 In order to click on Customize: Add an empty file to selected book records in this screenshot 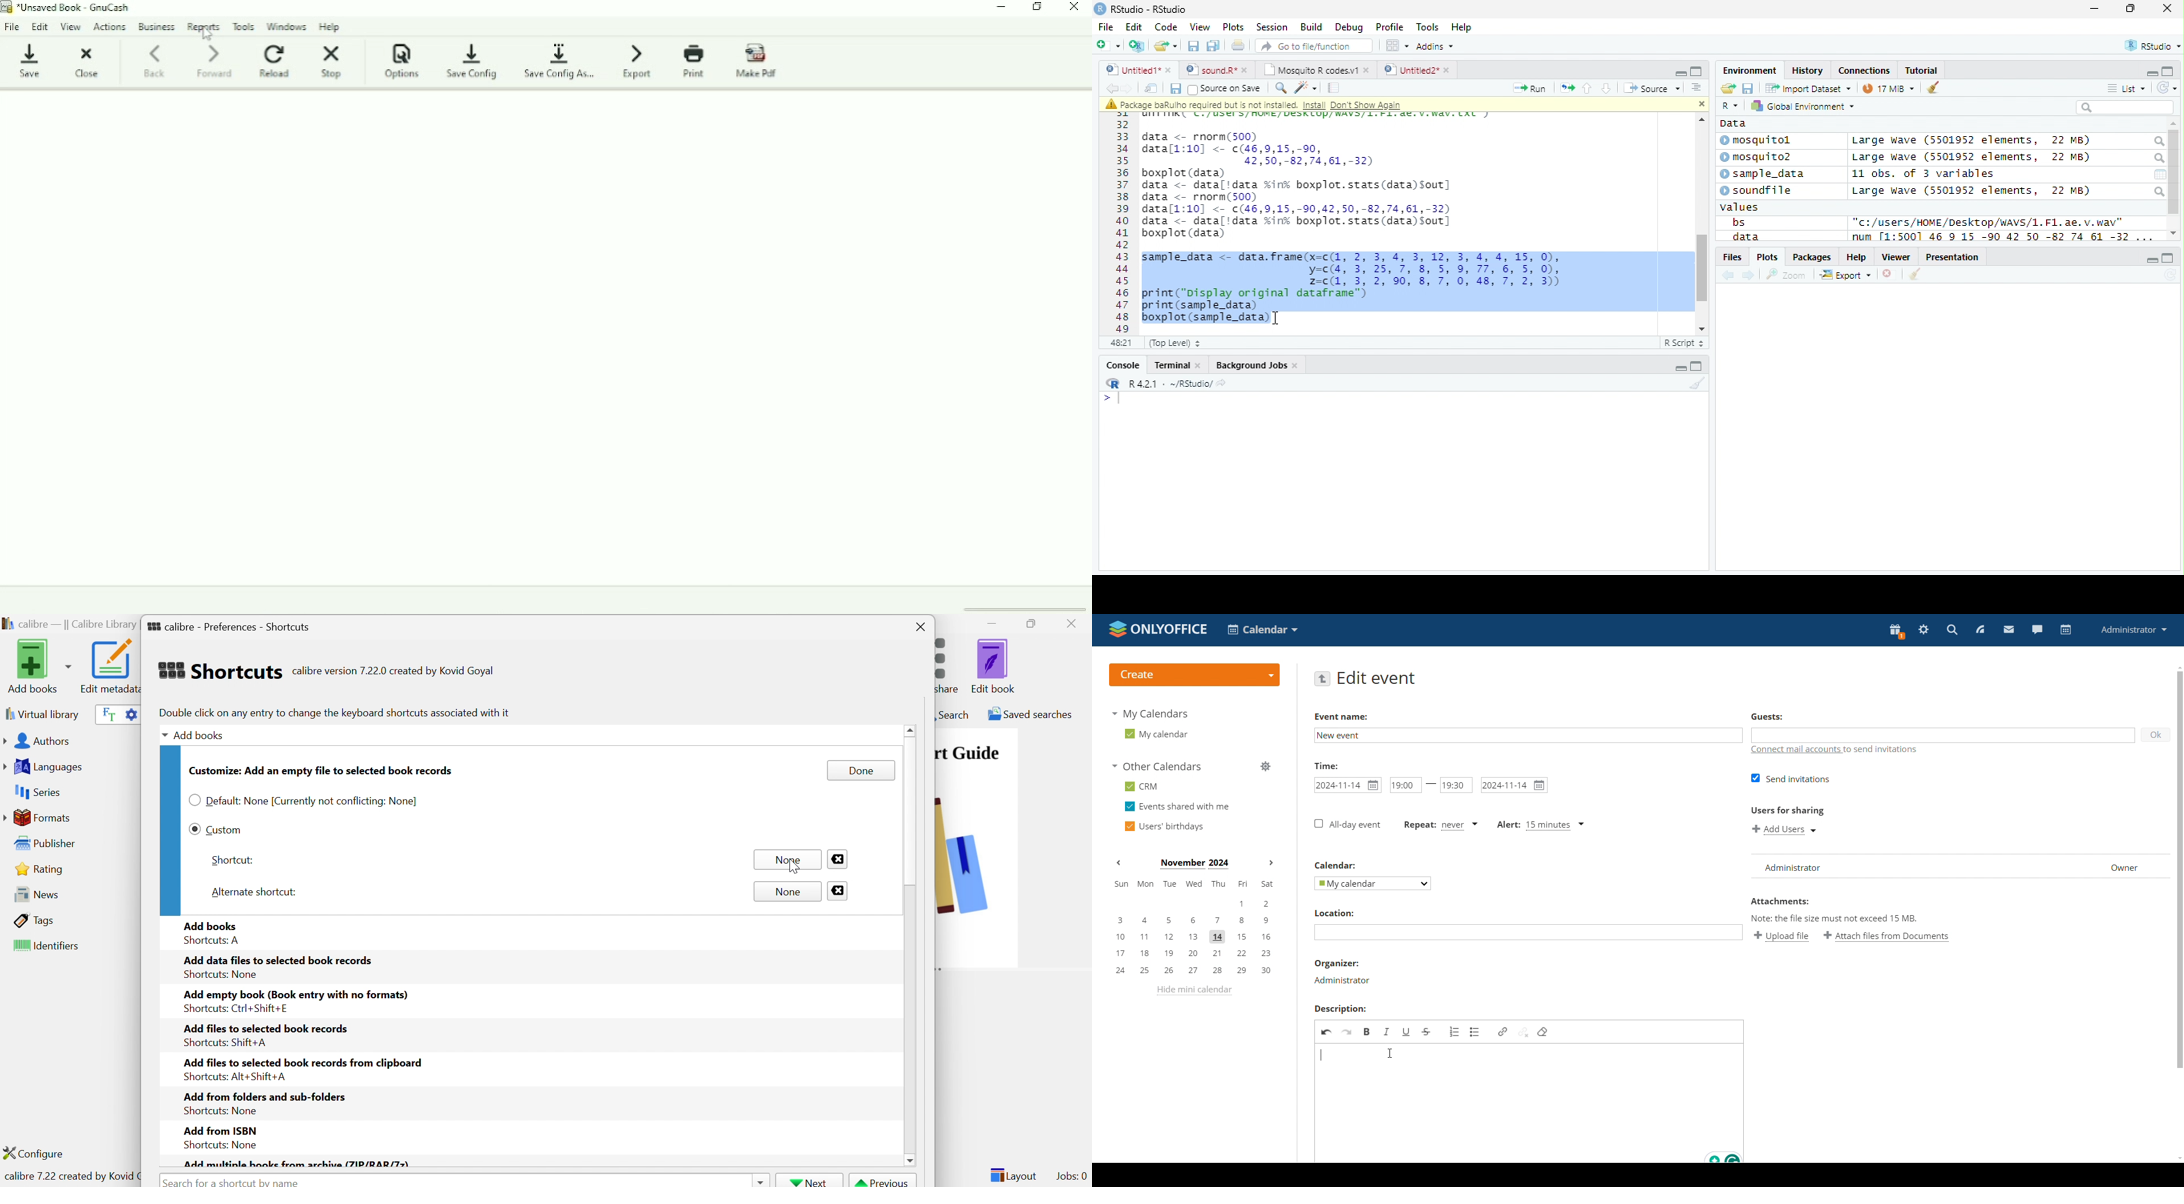, I will do `click(321, 770)`.